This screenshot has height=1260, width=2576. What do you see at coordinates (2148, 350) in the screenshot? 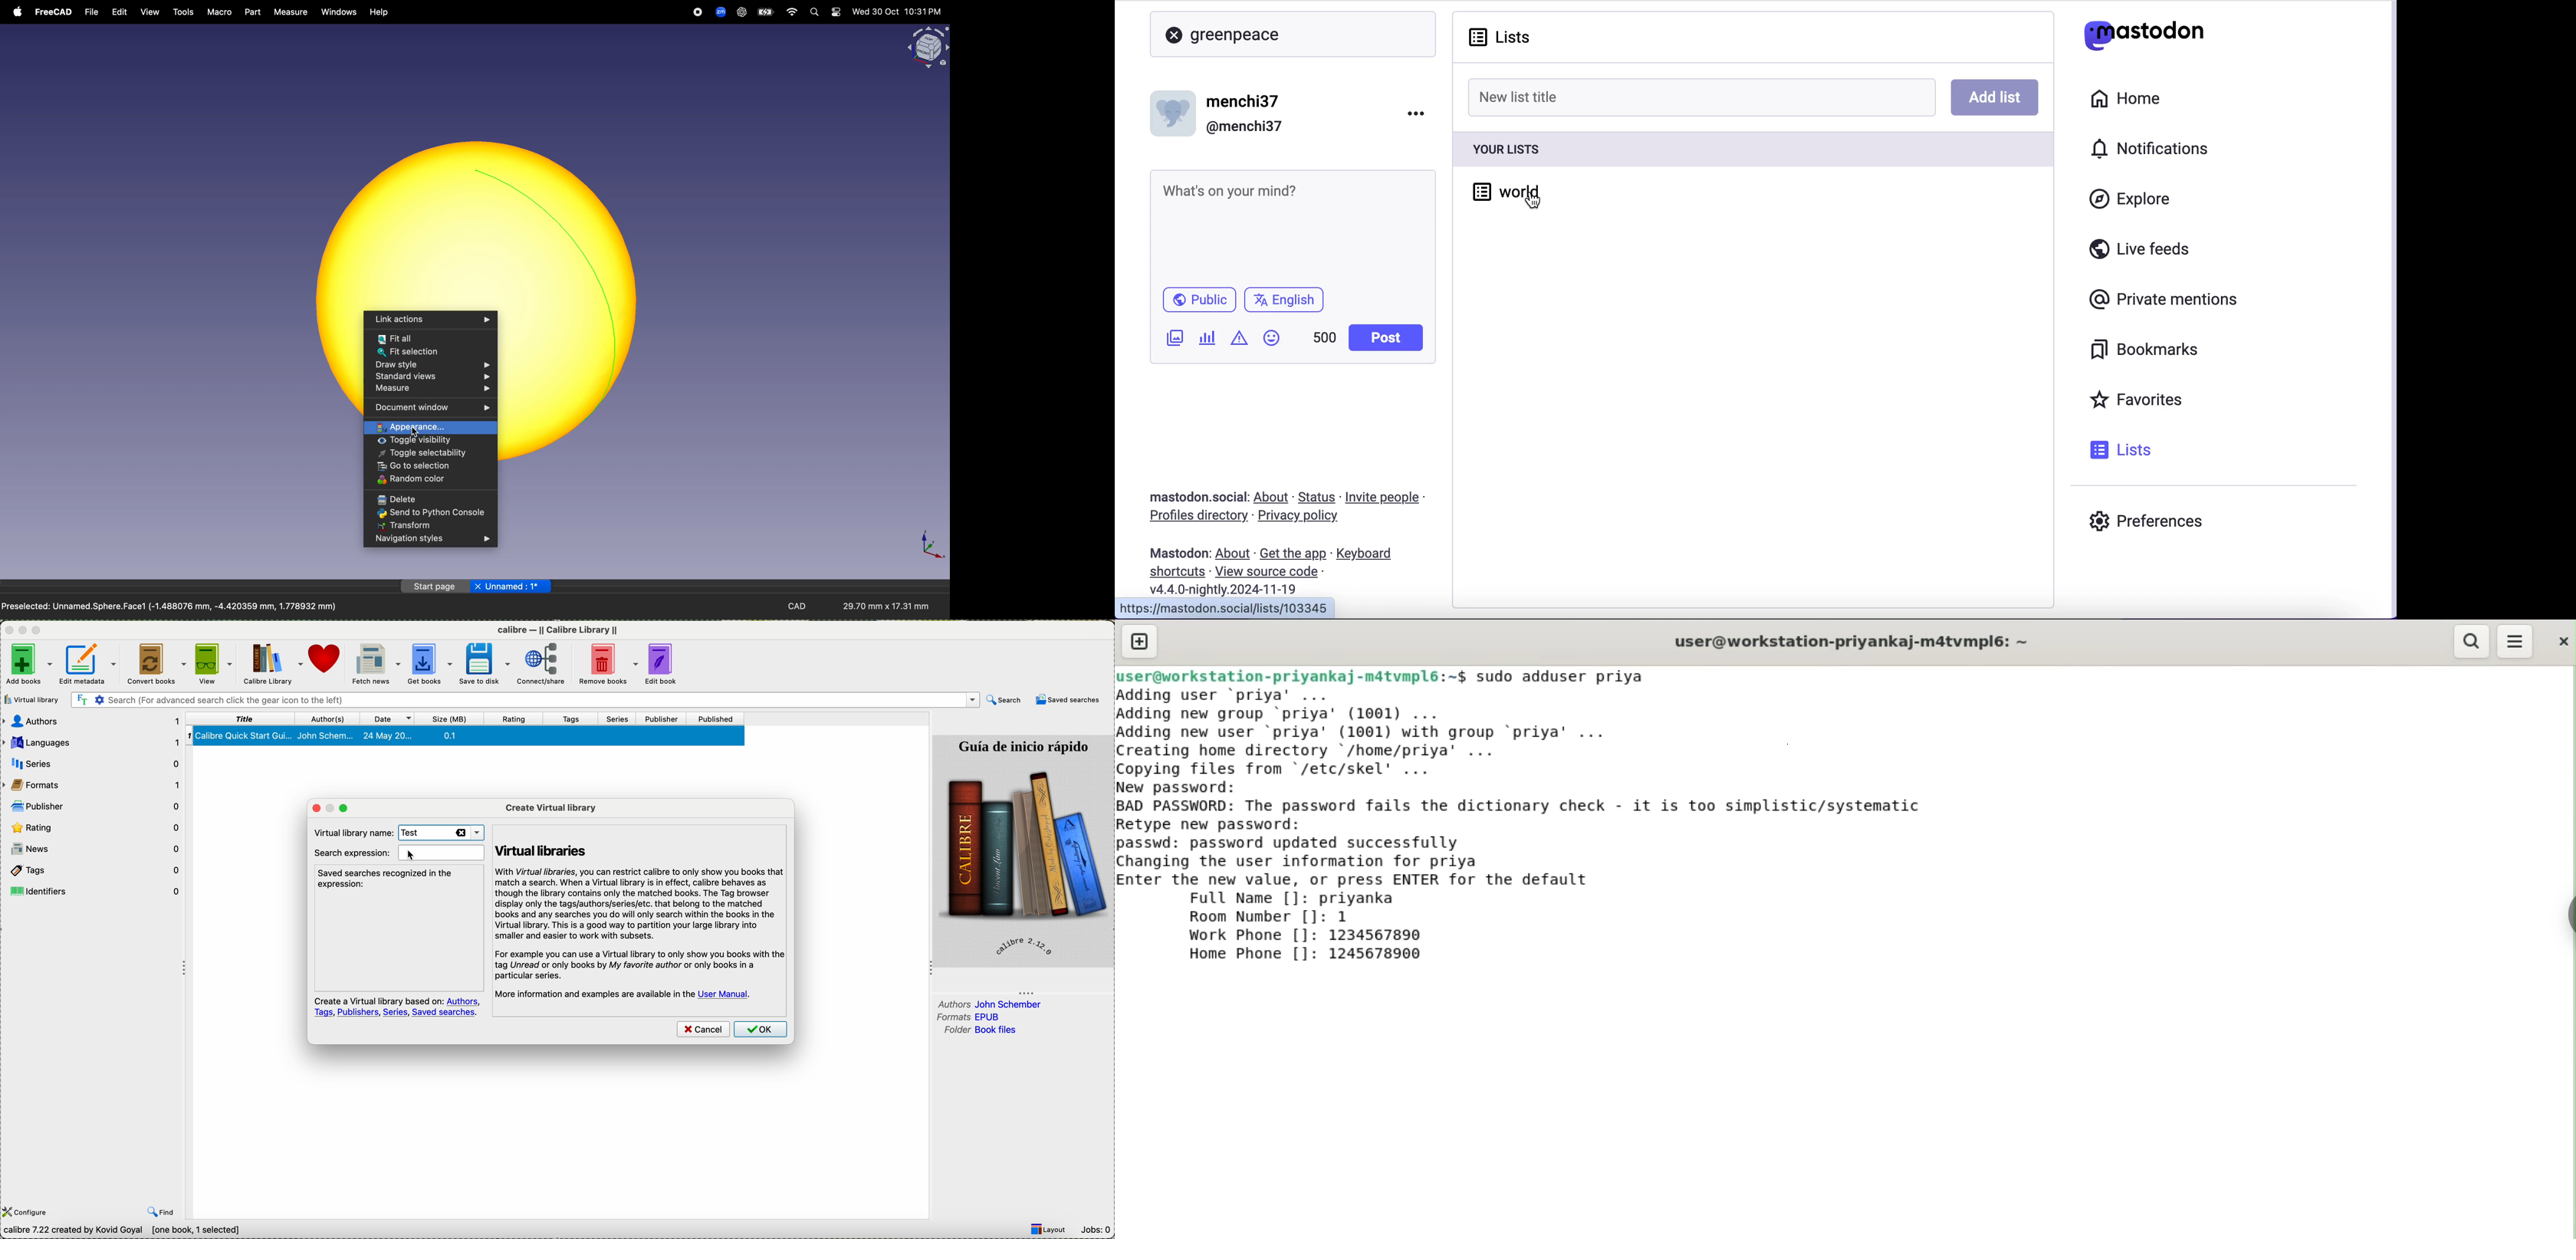
I see `bookmarks` at bounding box center [2148, 350].